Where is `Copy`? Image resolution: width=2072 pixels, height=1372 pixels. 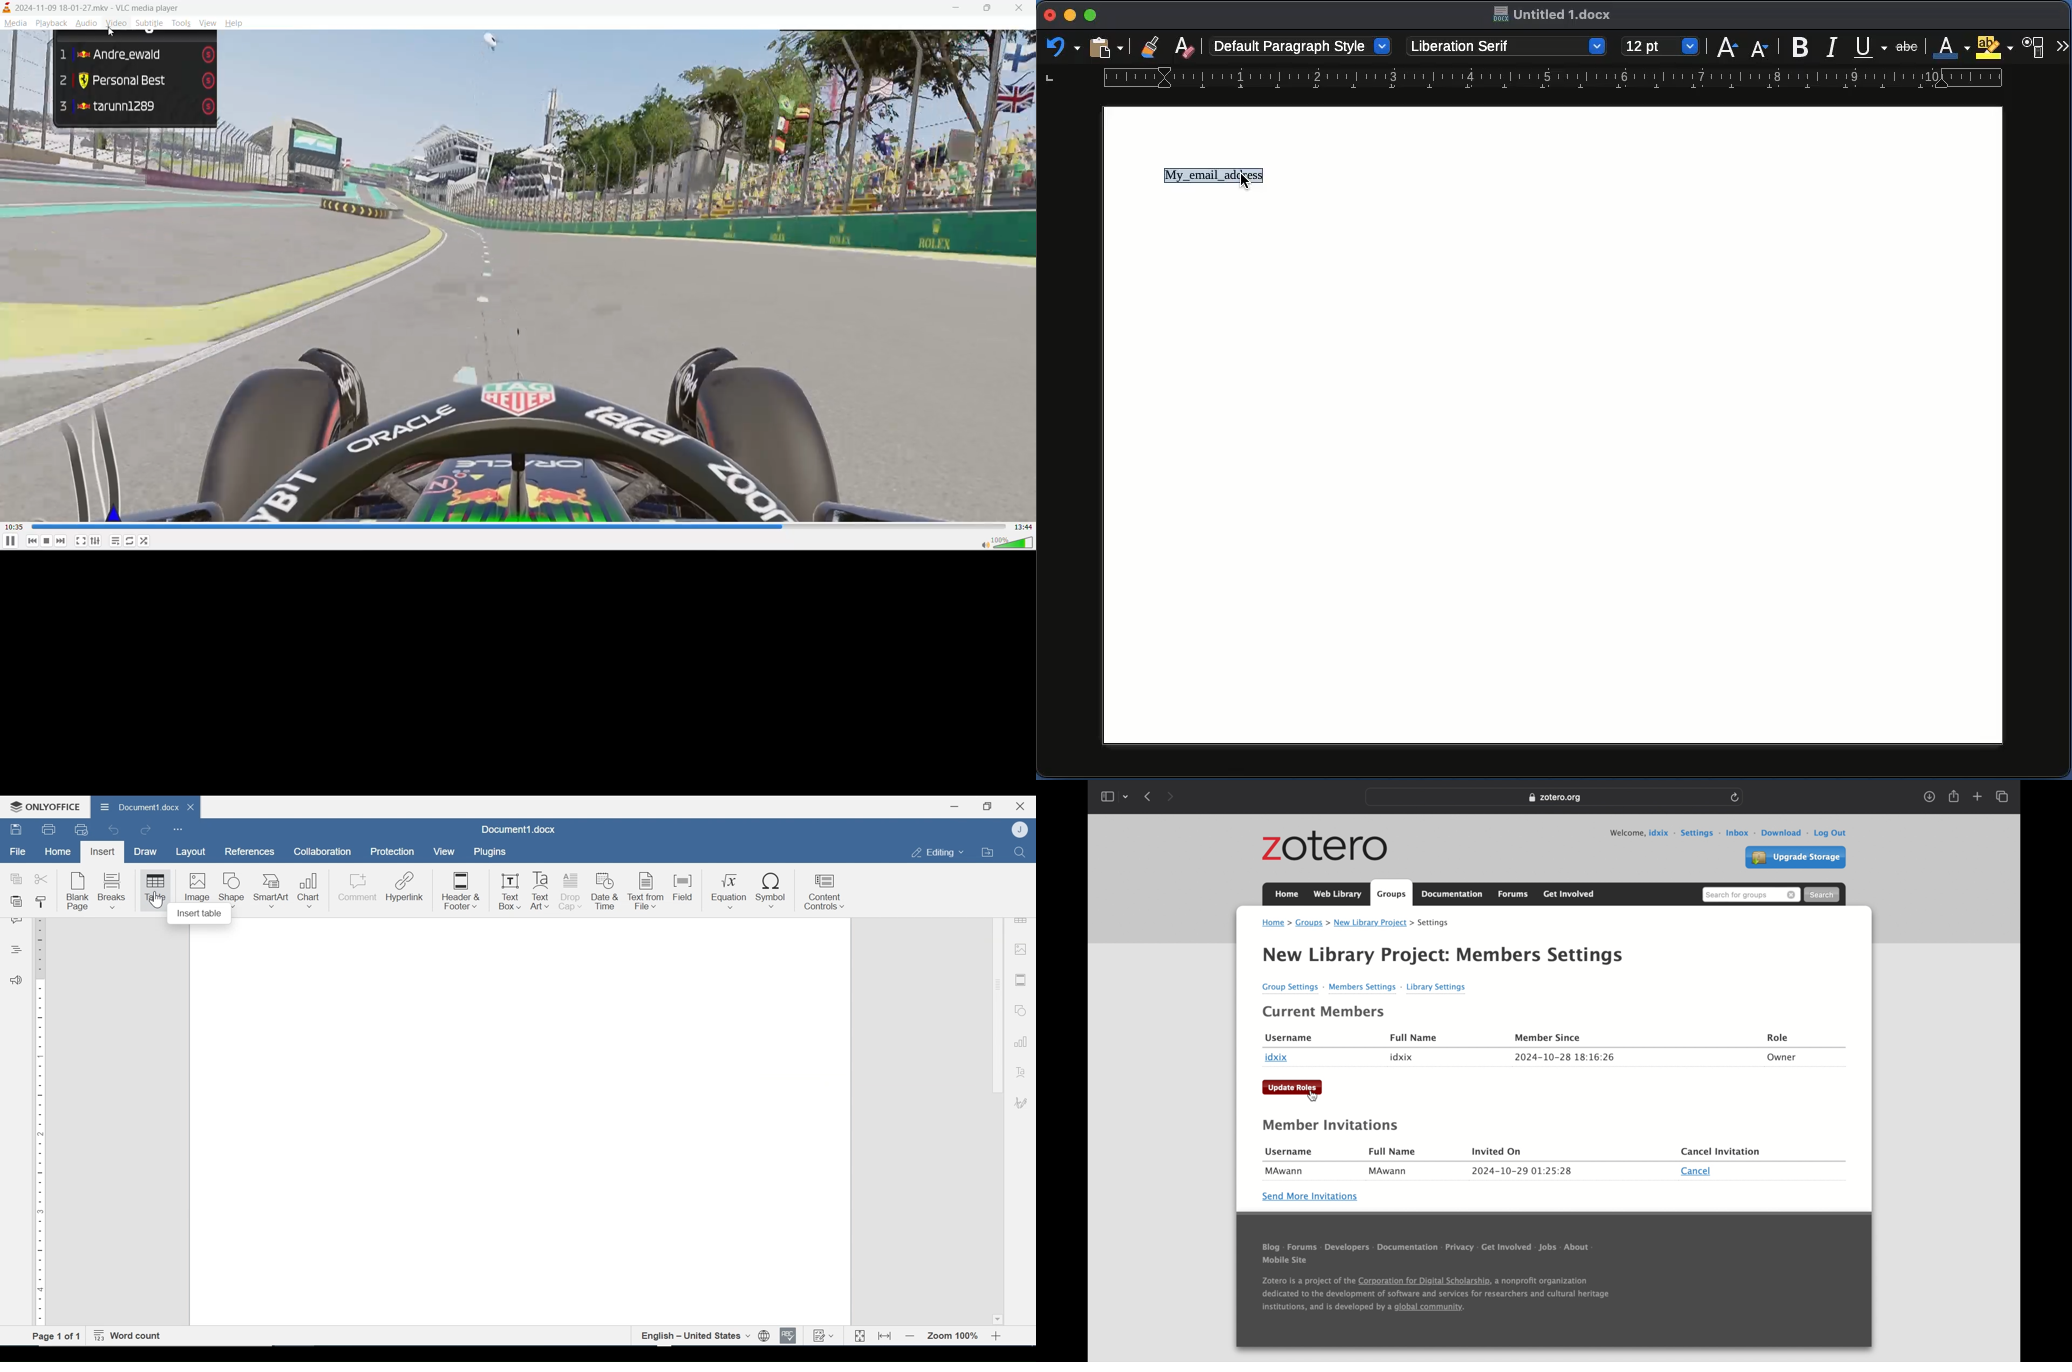
Copy is located at coordinates (17, 879).